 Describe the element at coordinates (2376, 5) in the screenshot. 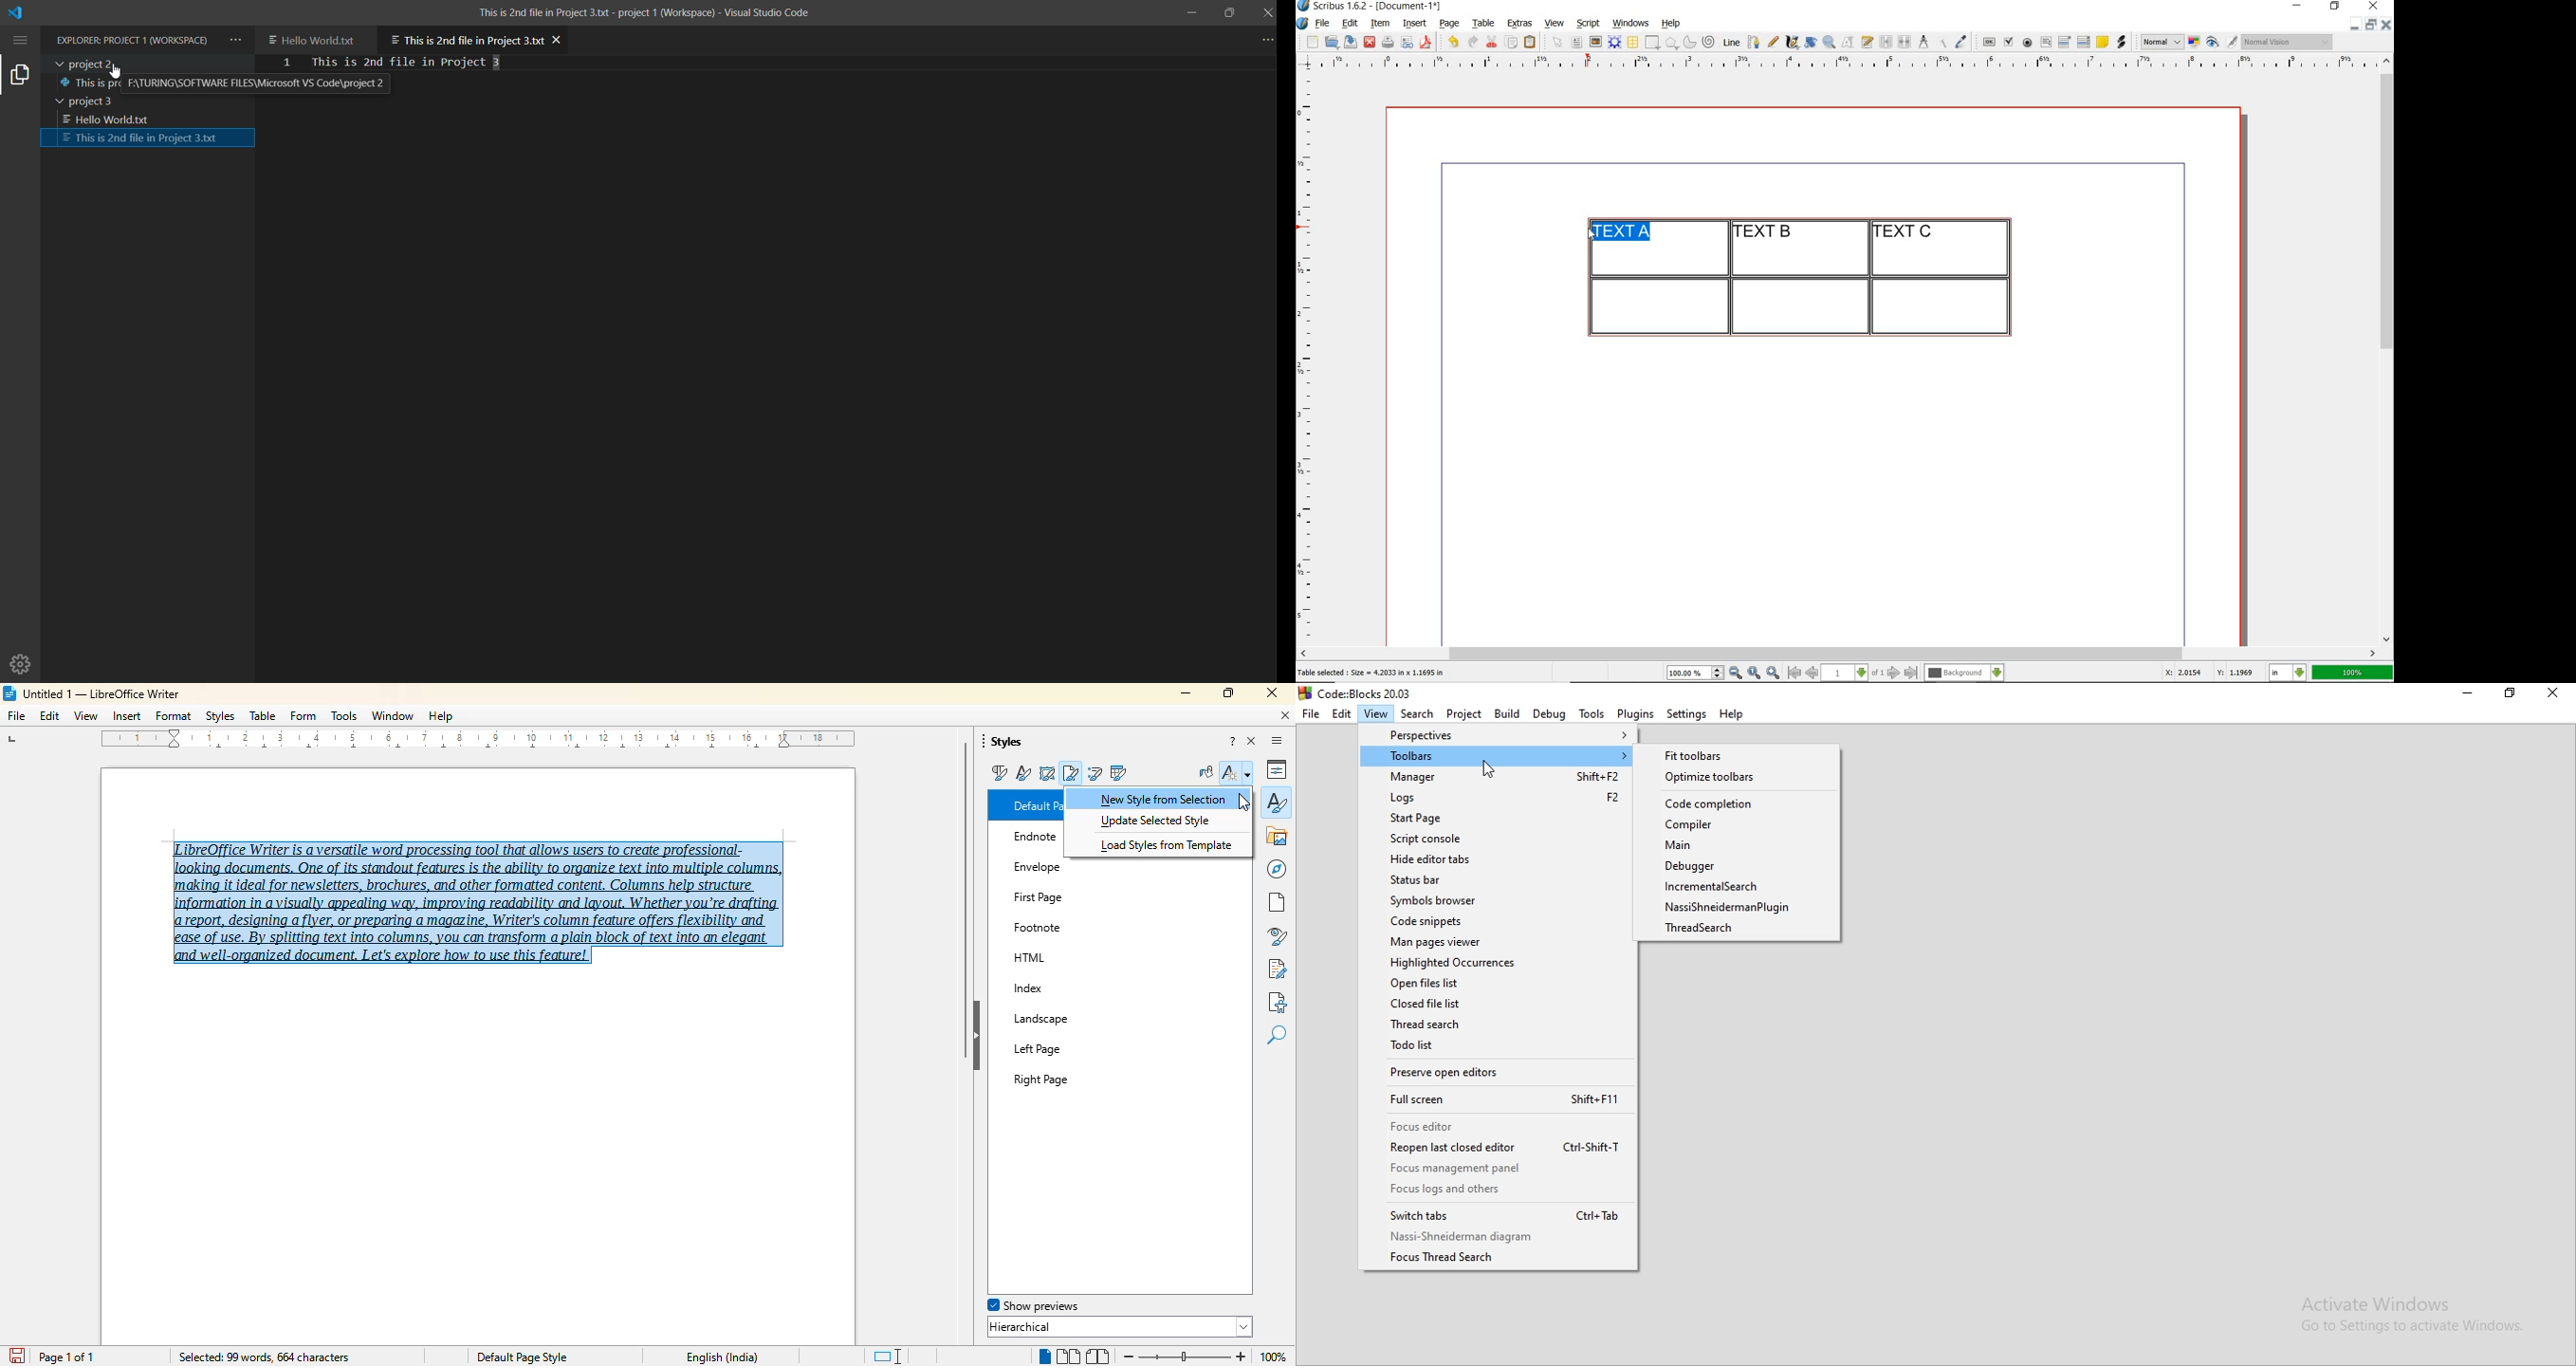

I see `close` at that location.